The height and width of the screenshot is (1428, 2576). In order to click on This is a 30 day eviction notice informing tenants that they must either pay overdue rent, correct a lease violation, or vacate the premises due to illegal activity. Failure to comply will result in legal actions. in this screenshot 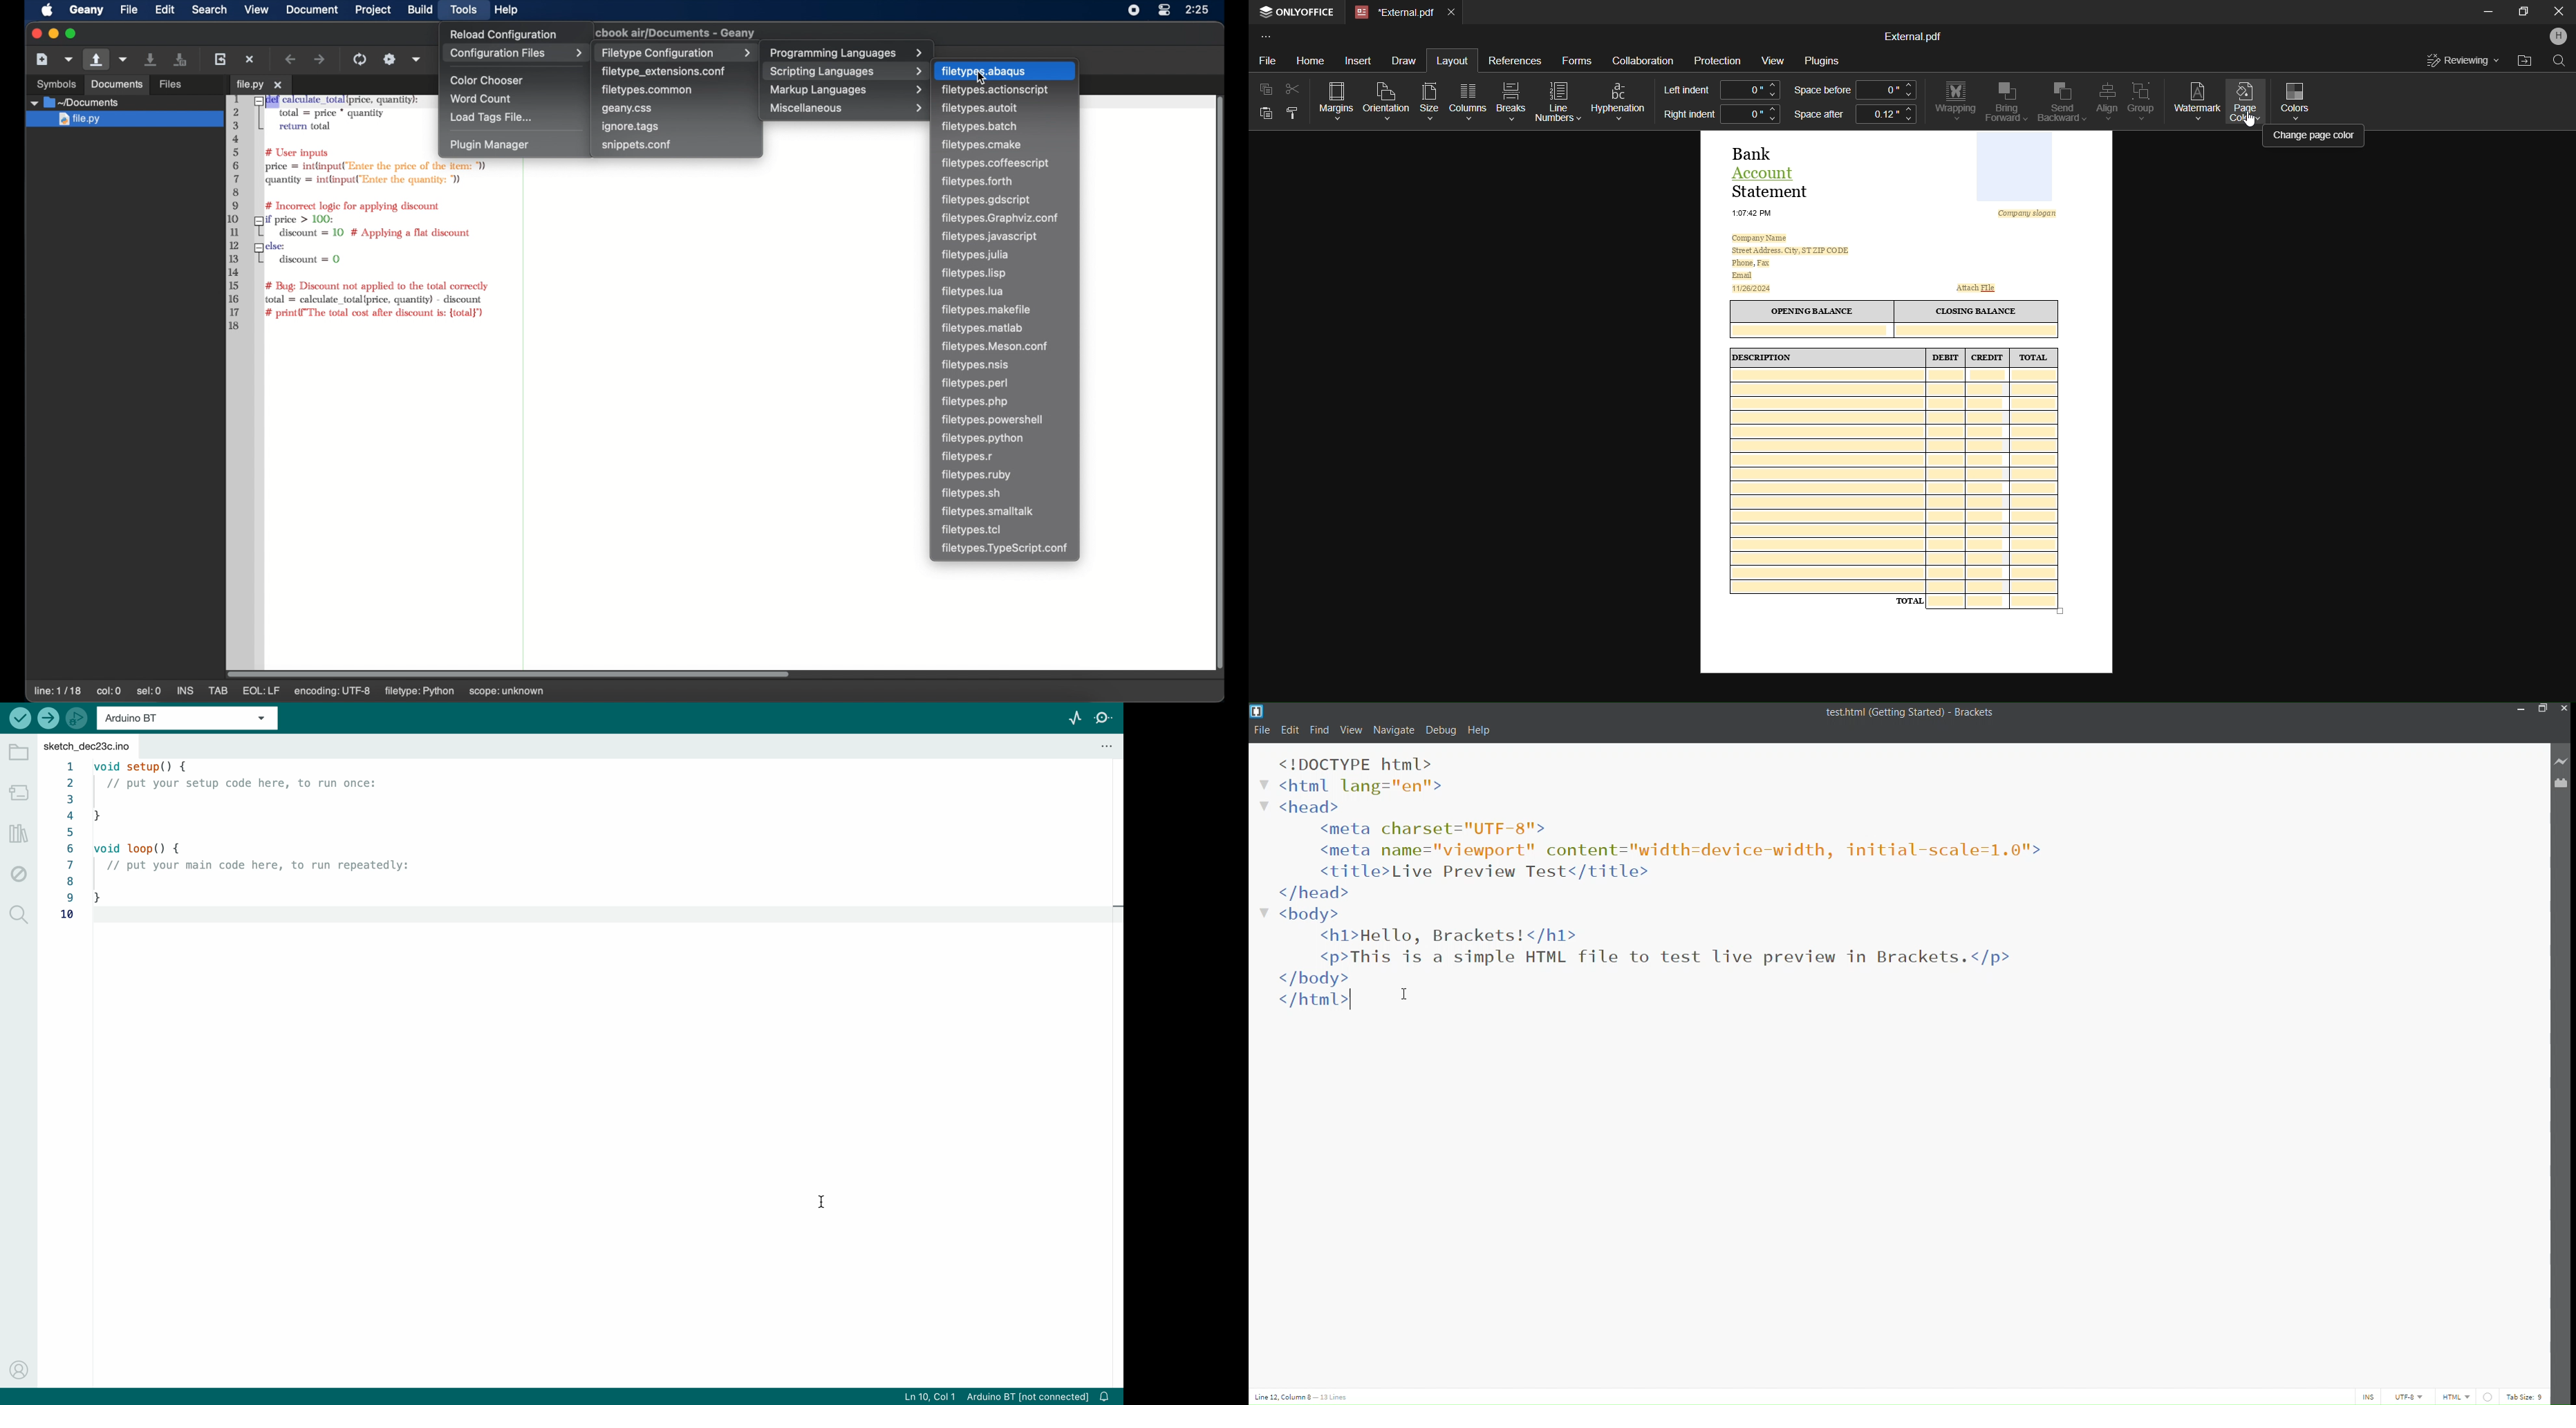, I will do `click(1907, 402)`.